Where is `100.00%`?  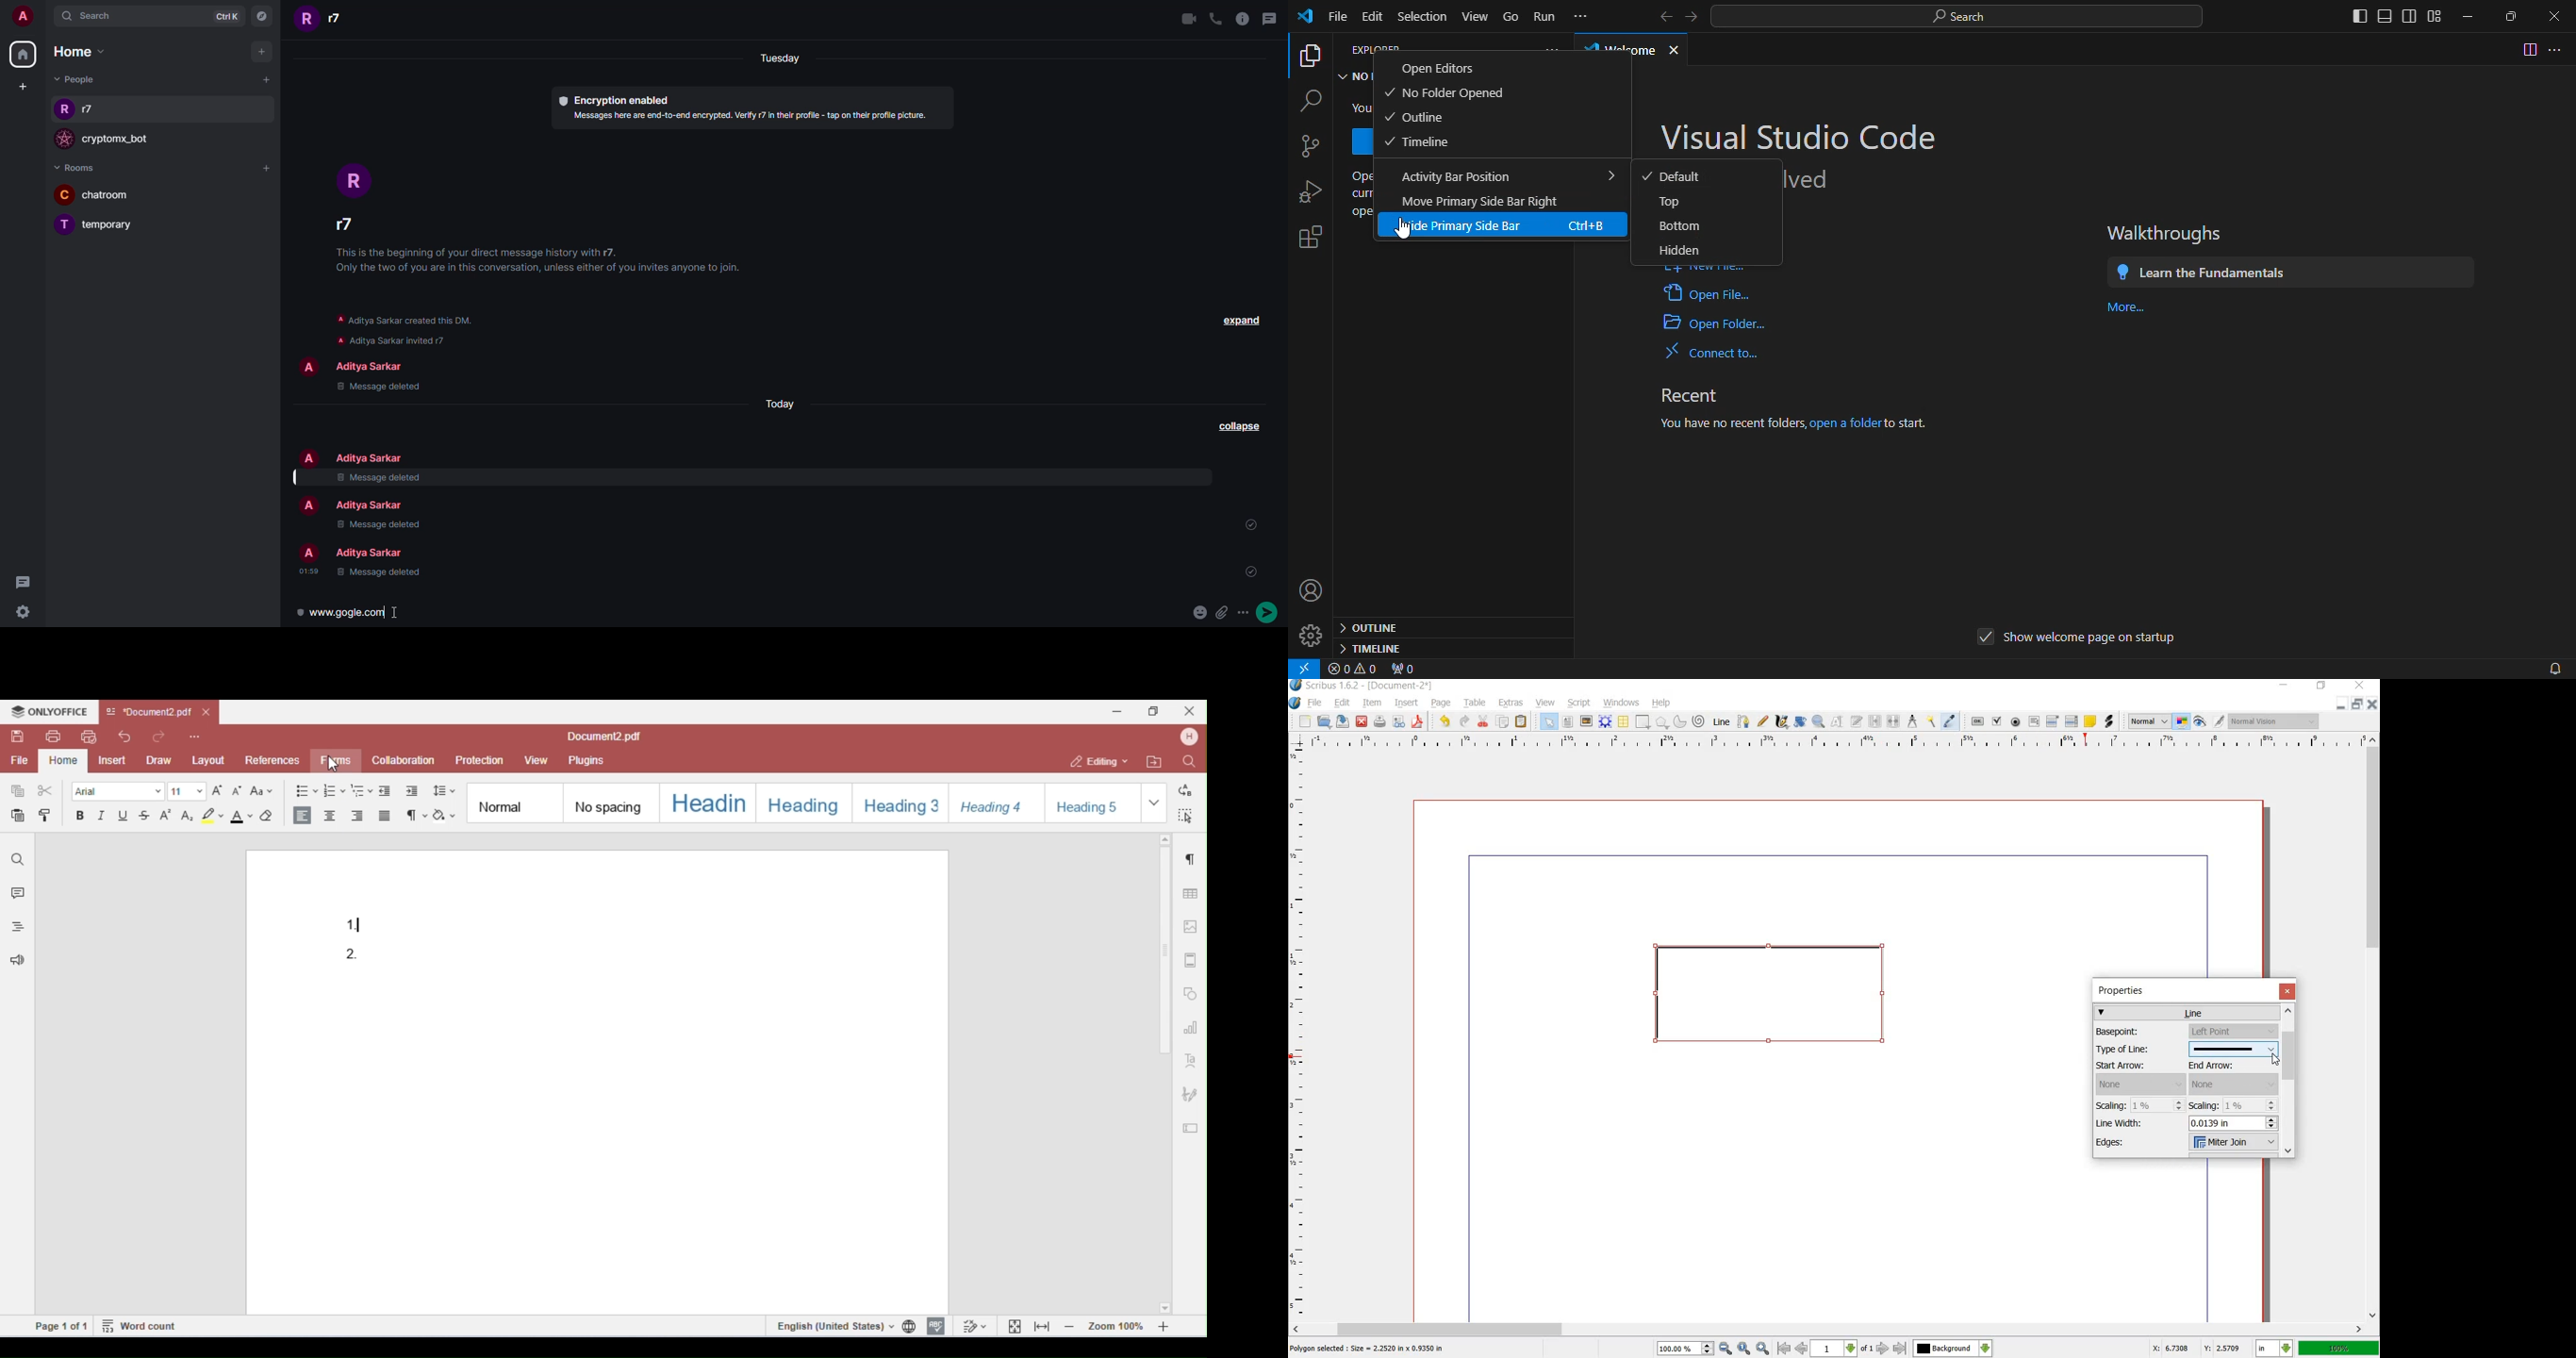
100.00% is located at coordinates (1686, 1349).